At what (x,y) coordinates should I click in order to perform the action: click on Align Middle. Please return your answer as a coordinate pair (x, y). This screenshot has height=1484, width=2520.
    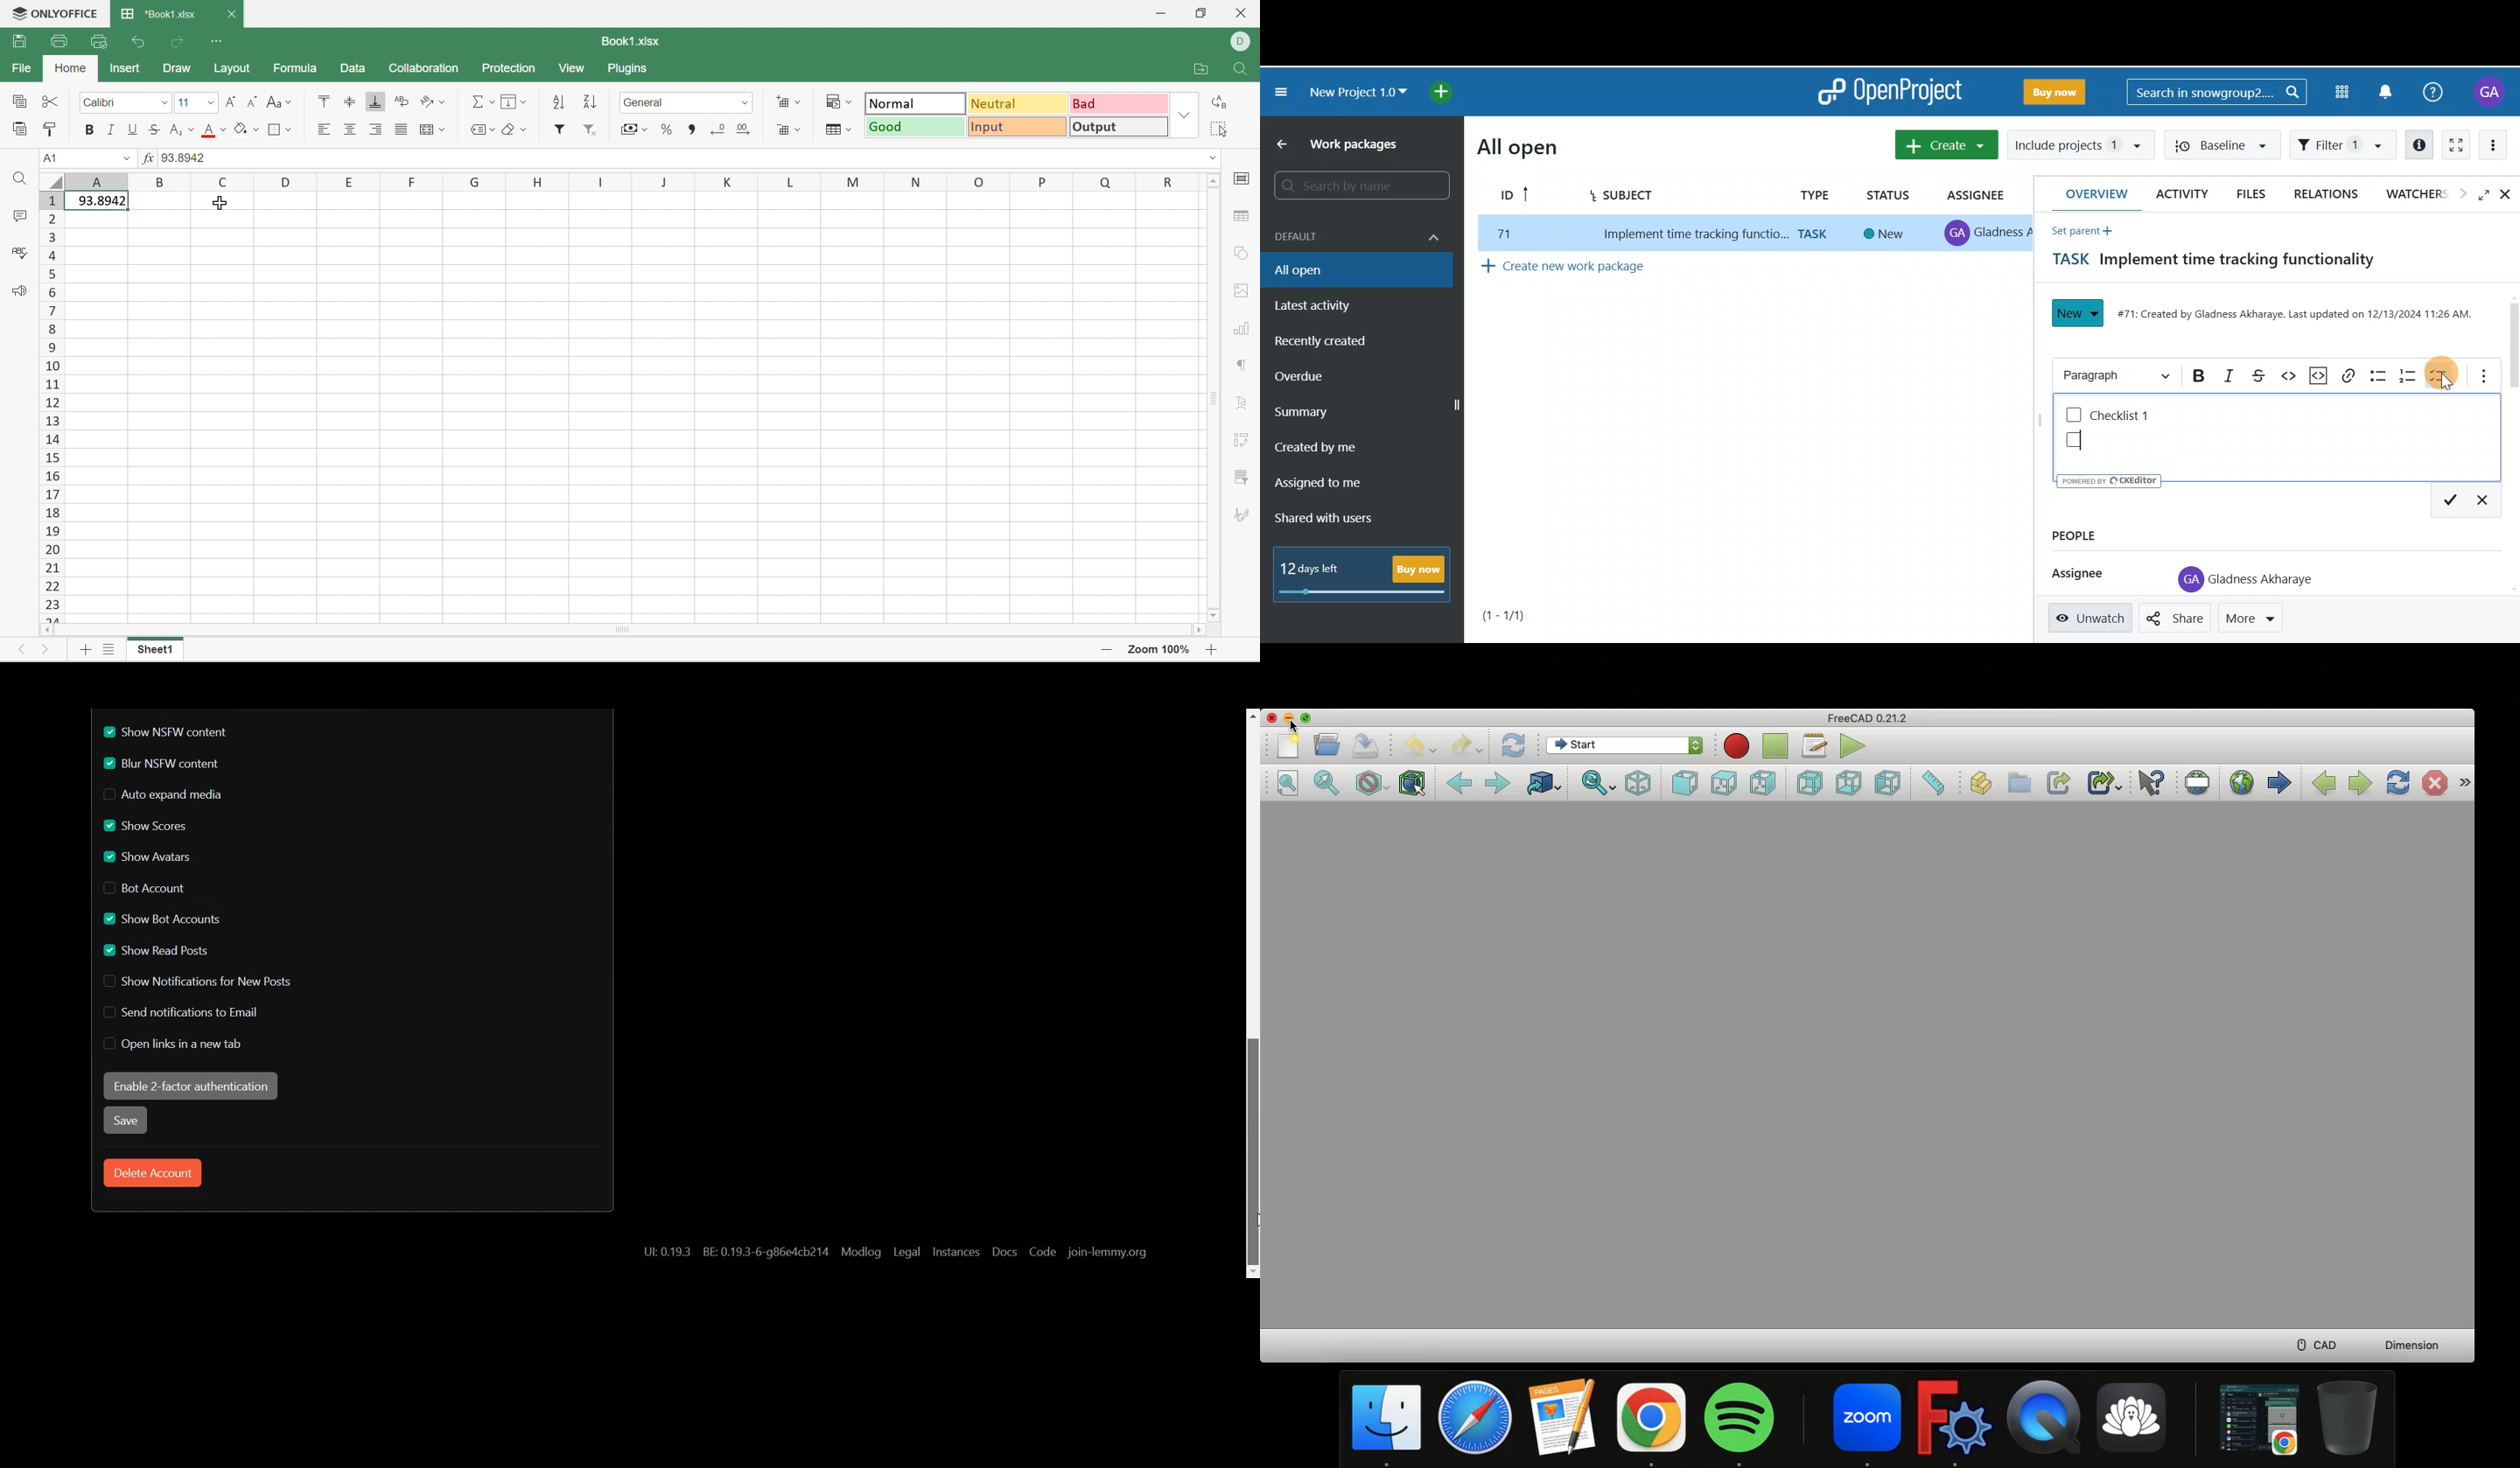
    Looking at the image, I should click on (350, 101).